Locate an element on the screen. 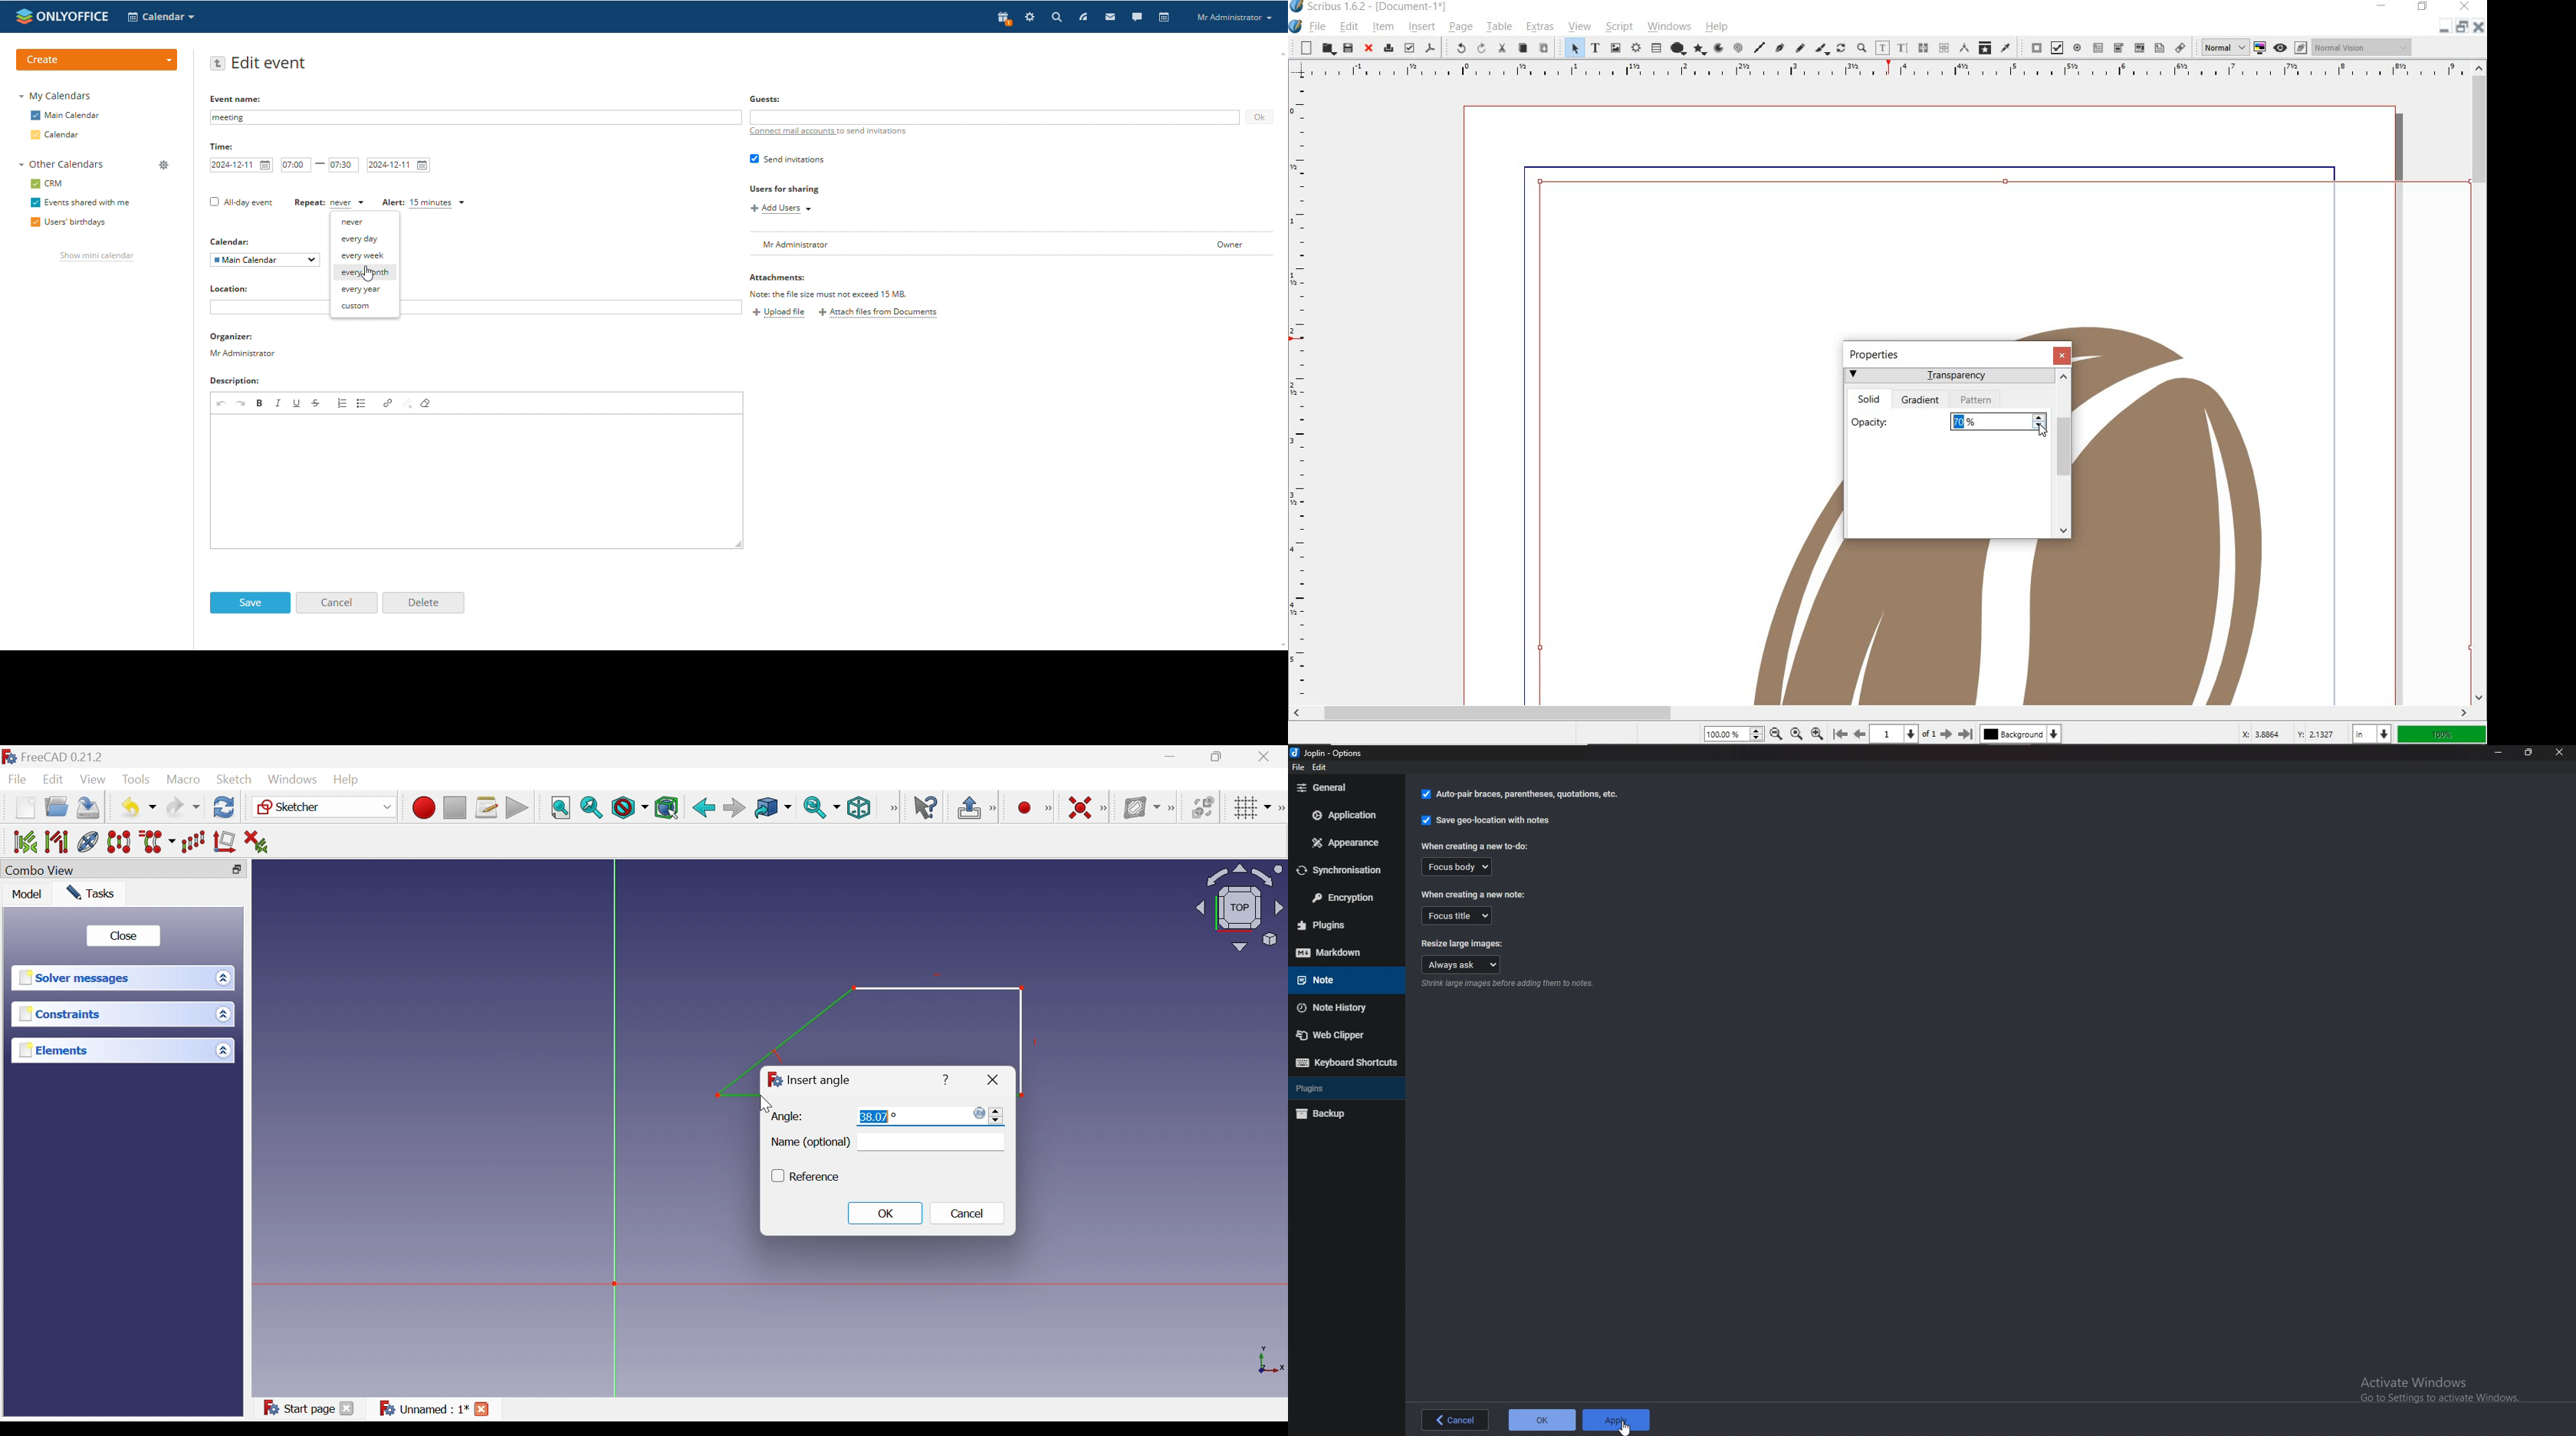 The height and width of the screenshot is (1456, 2576). Clone is located at coordinates (158, 842).